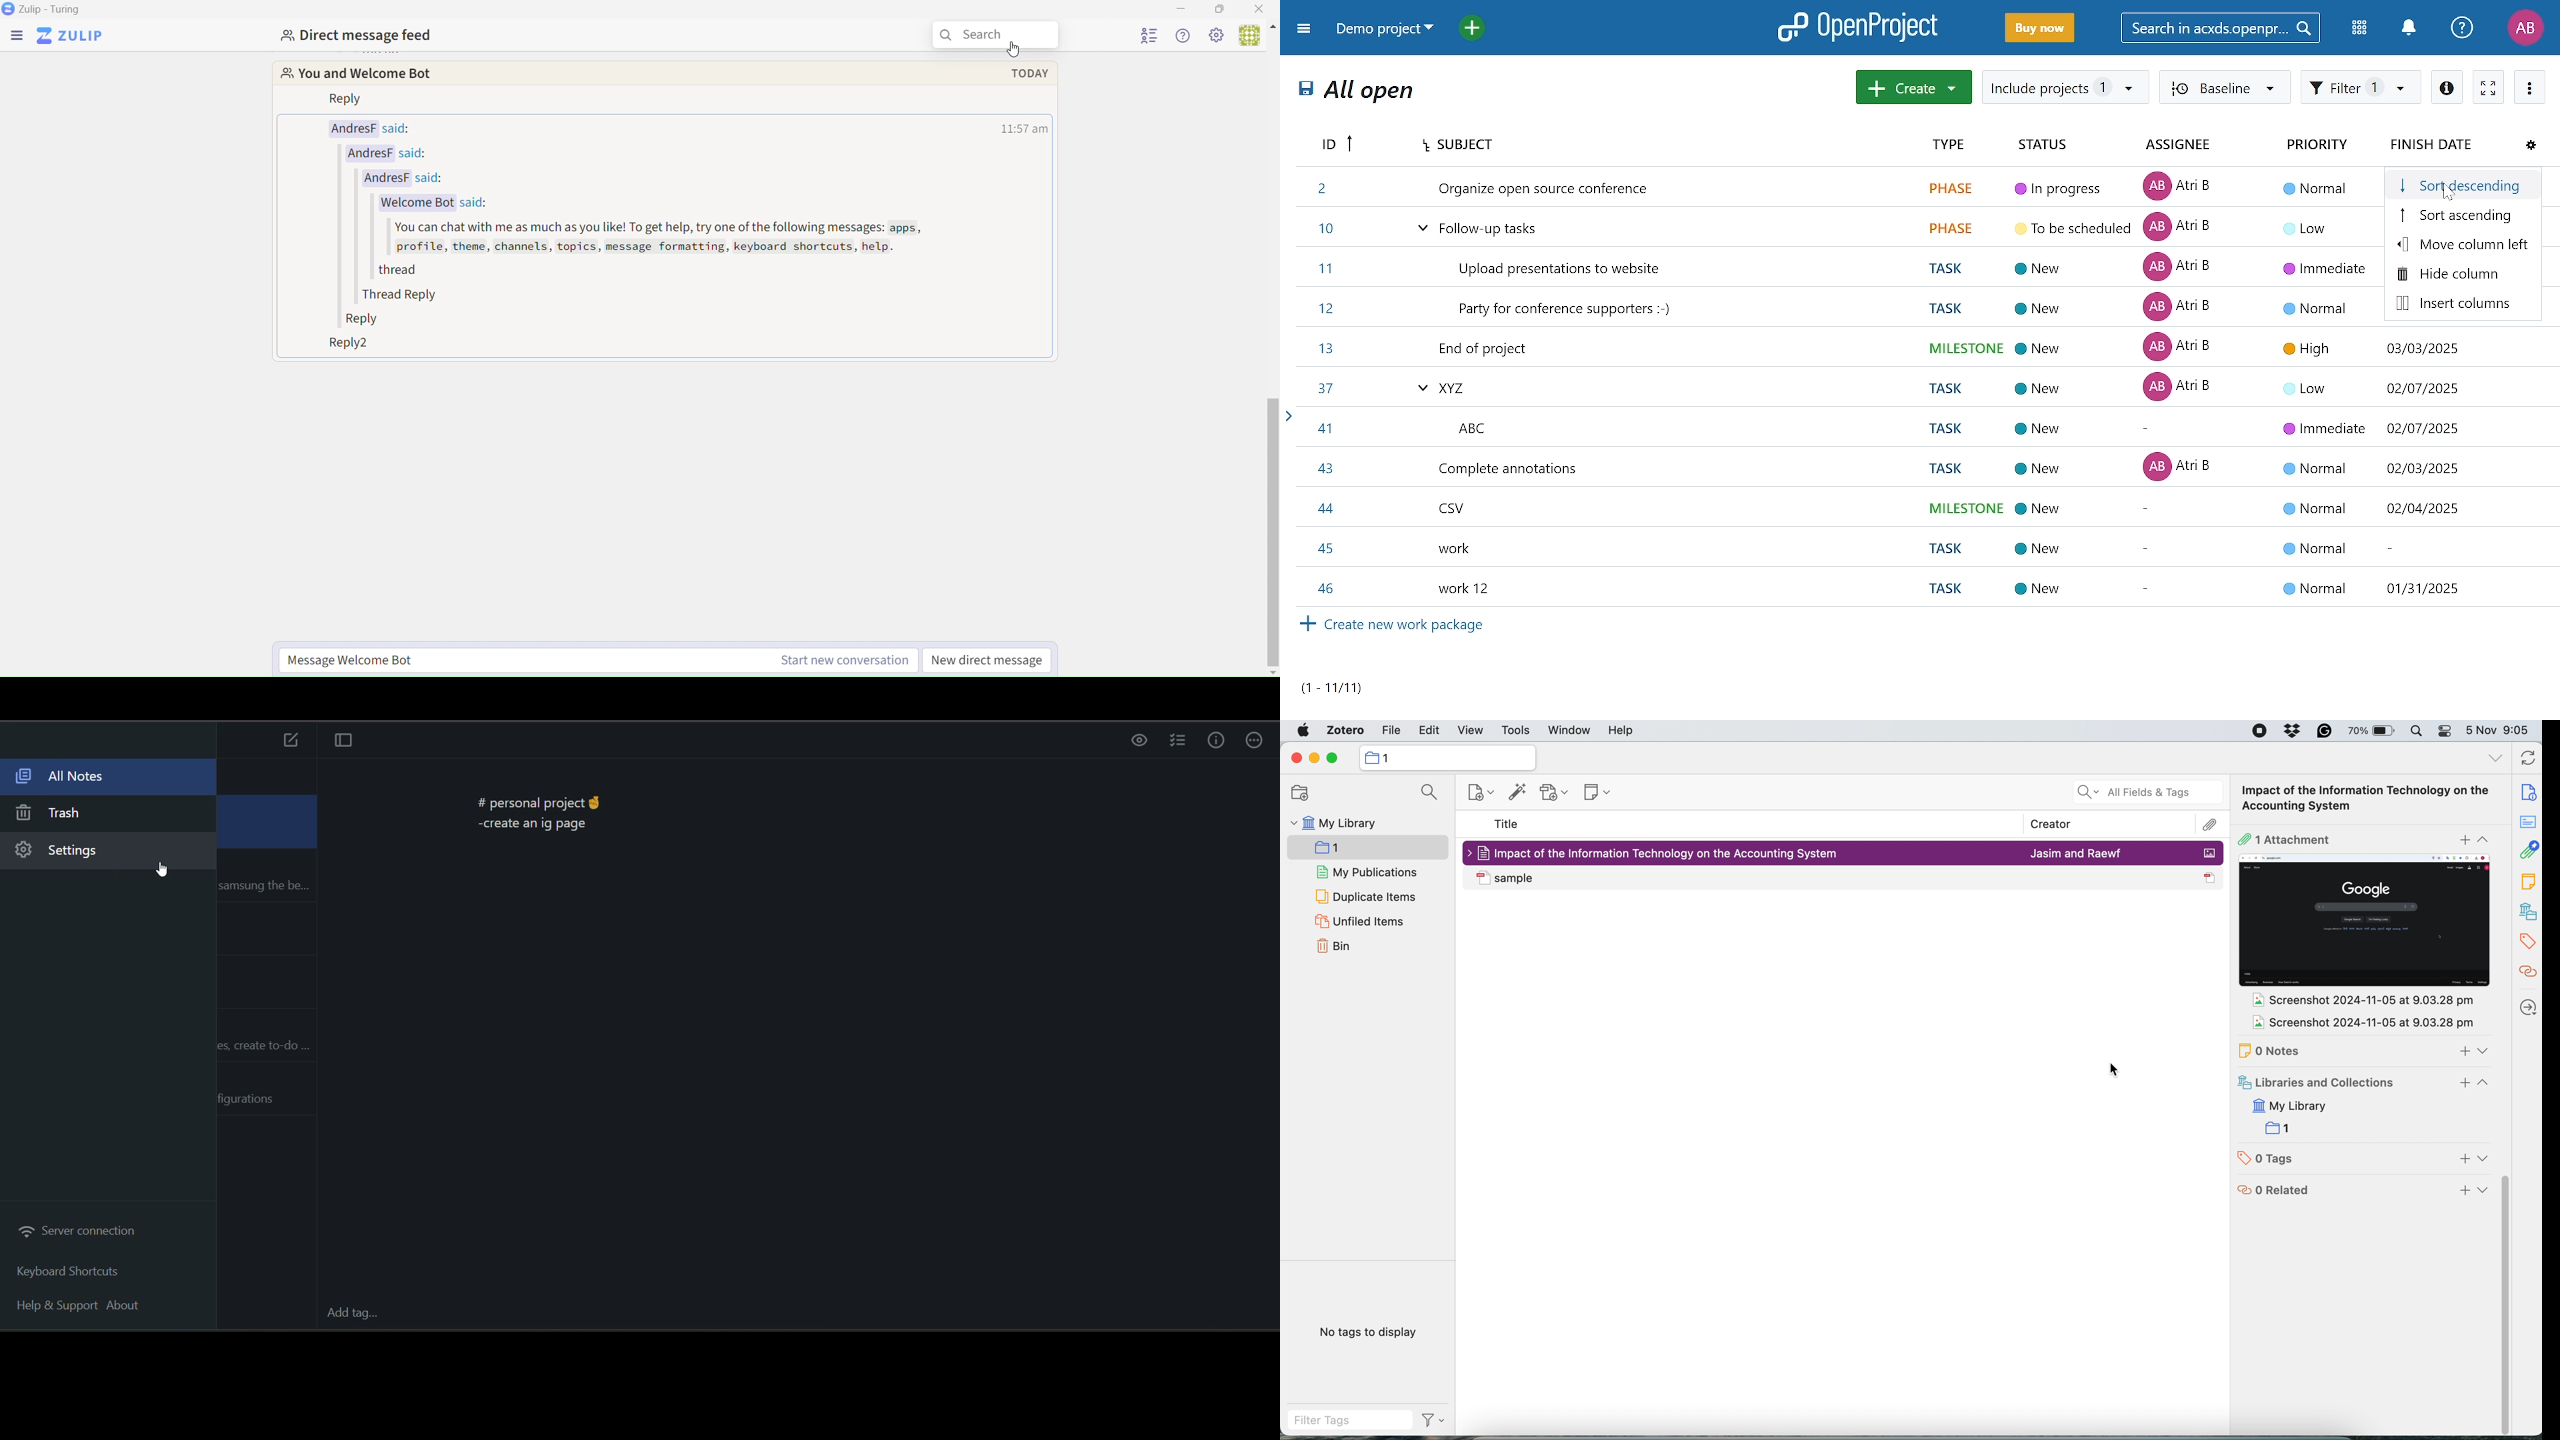 The image size is (2576, 1456). Describe the element at coordinates (2368, 730) in the screenshot. I see `battery` at that location.